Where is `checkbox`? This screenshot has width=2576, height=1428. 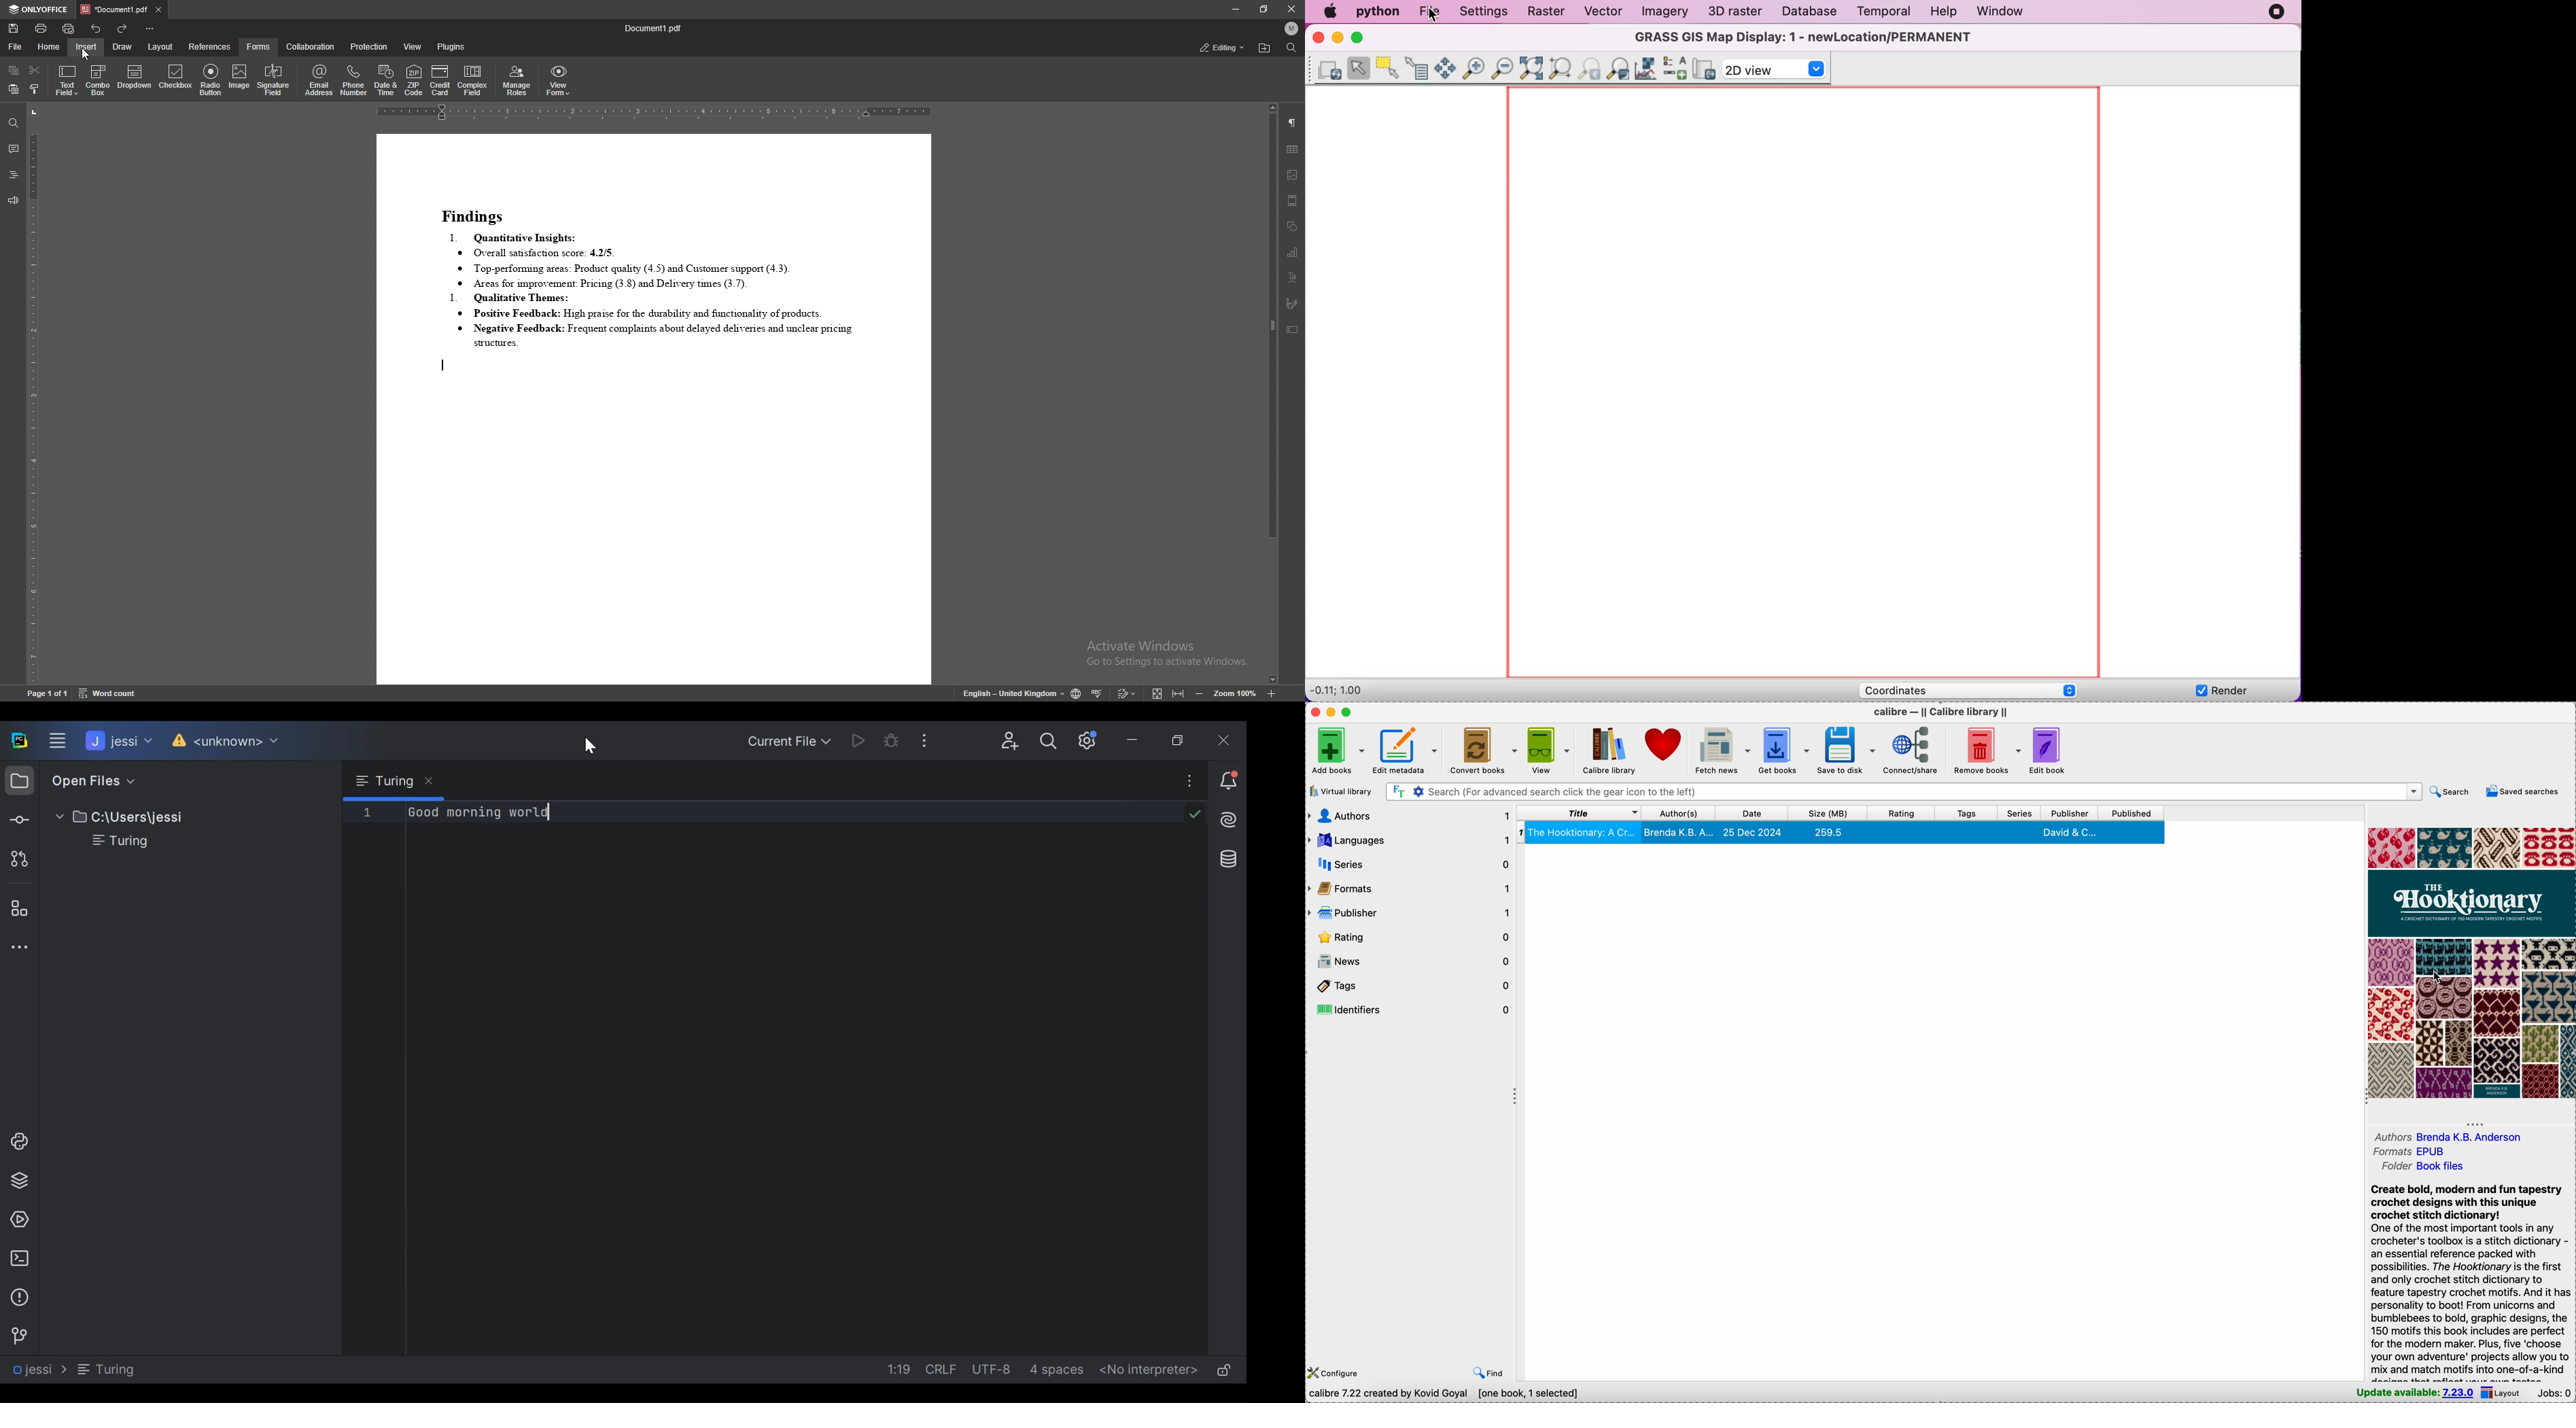 checkbox is located at coordinates (176, 77).